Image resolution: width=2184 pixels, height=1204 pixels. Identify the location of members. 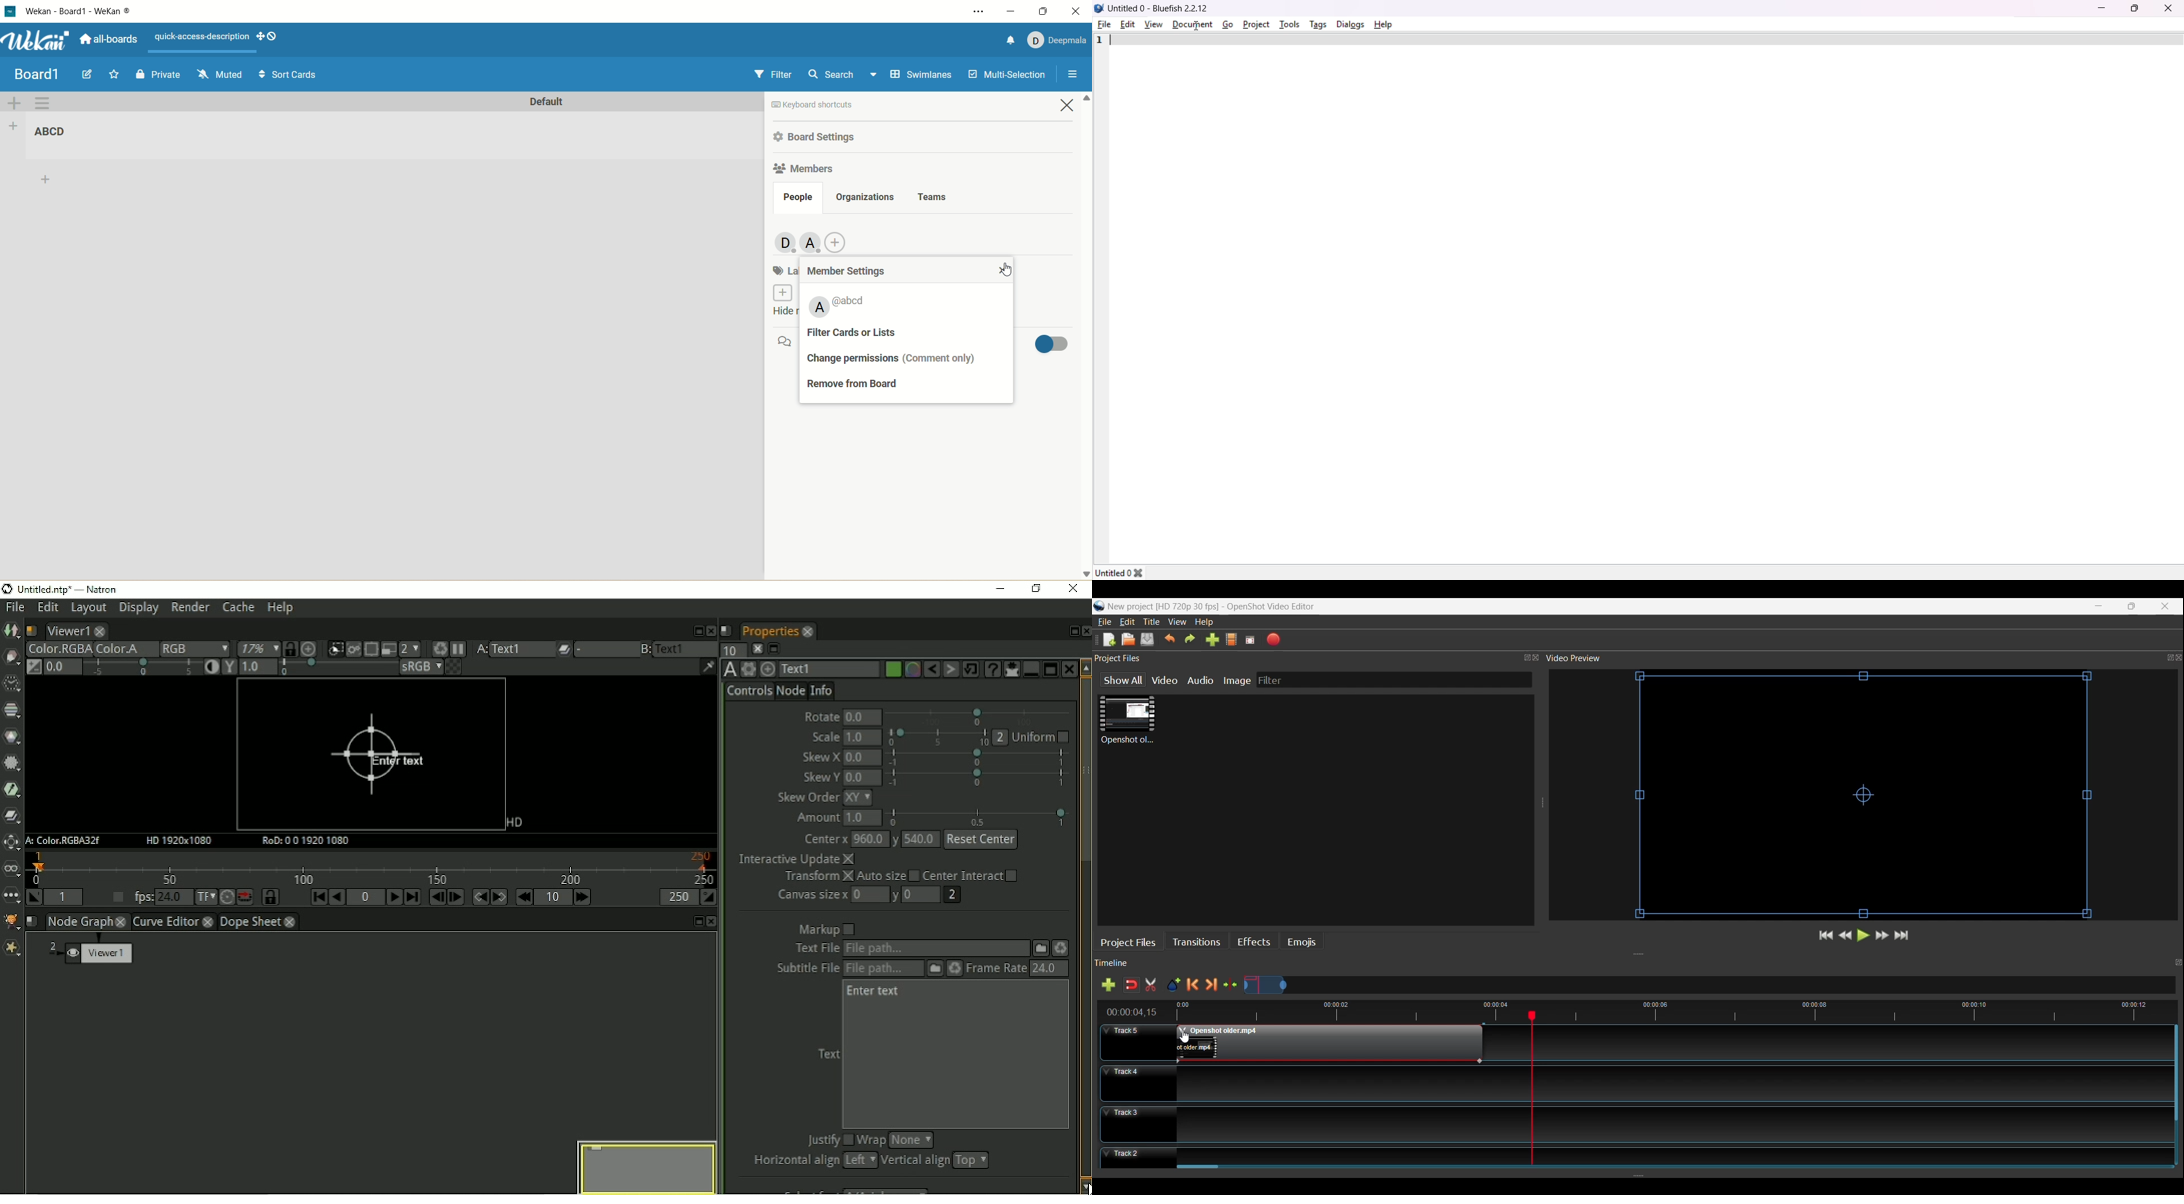
(803, 170).